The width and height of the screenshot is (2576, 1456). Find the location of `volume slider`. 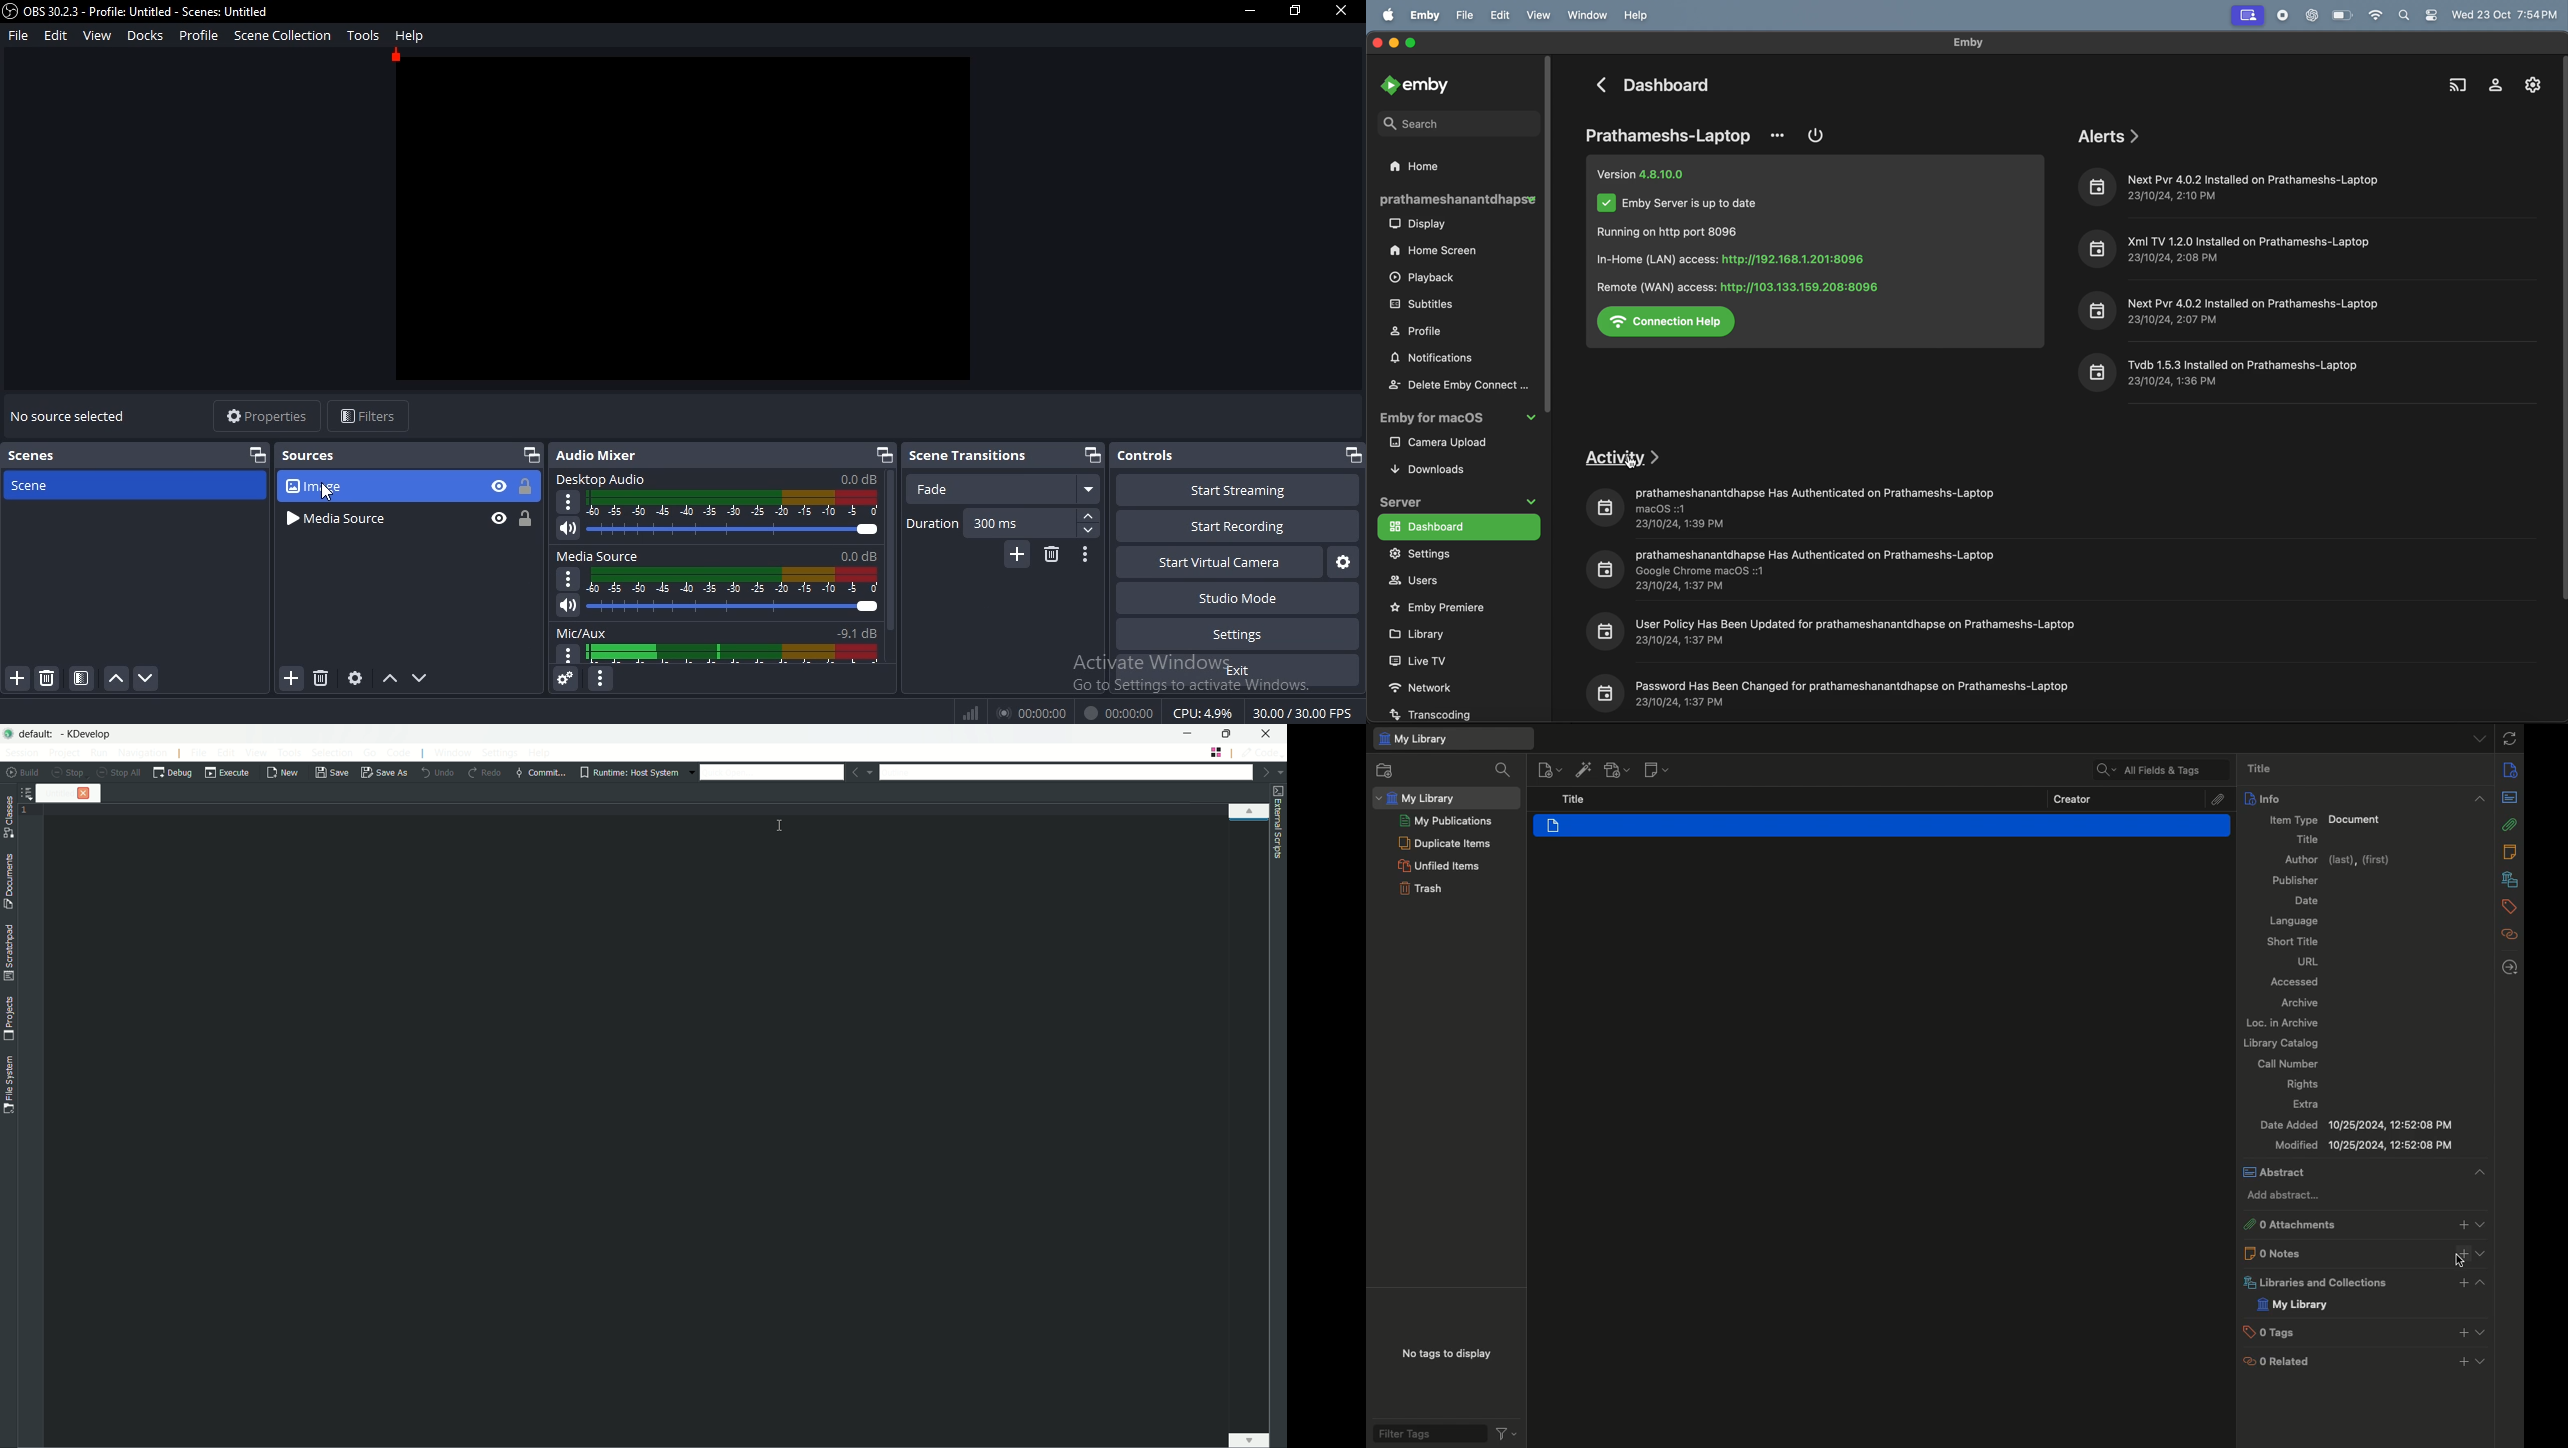

volume slider is located at coordinates (713, 529).